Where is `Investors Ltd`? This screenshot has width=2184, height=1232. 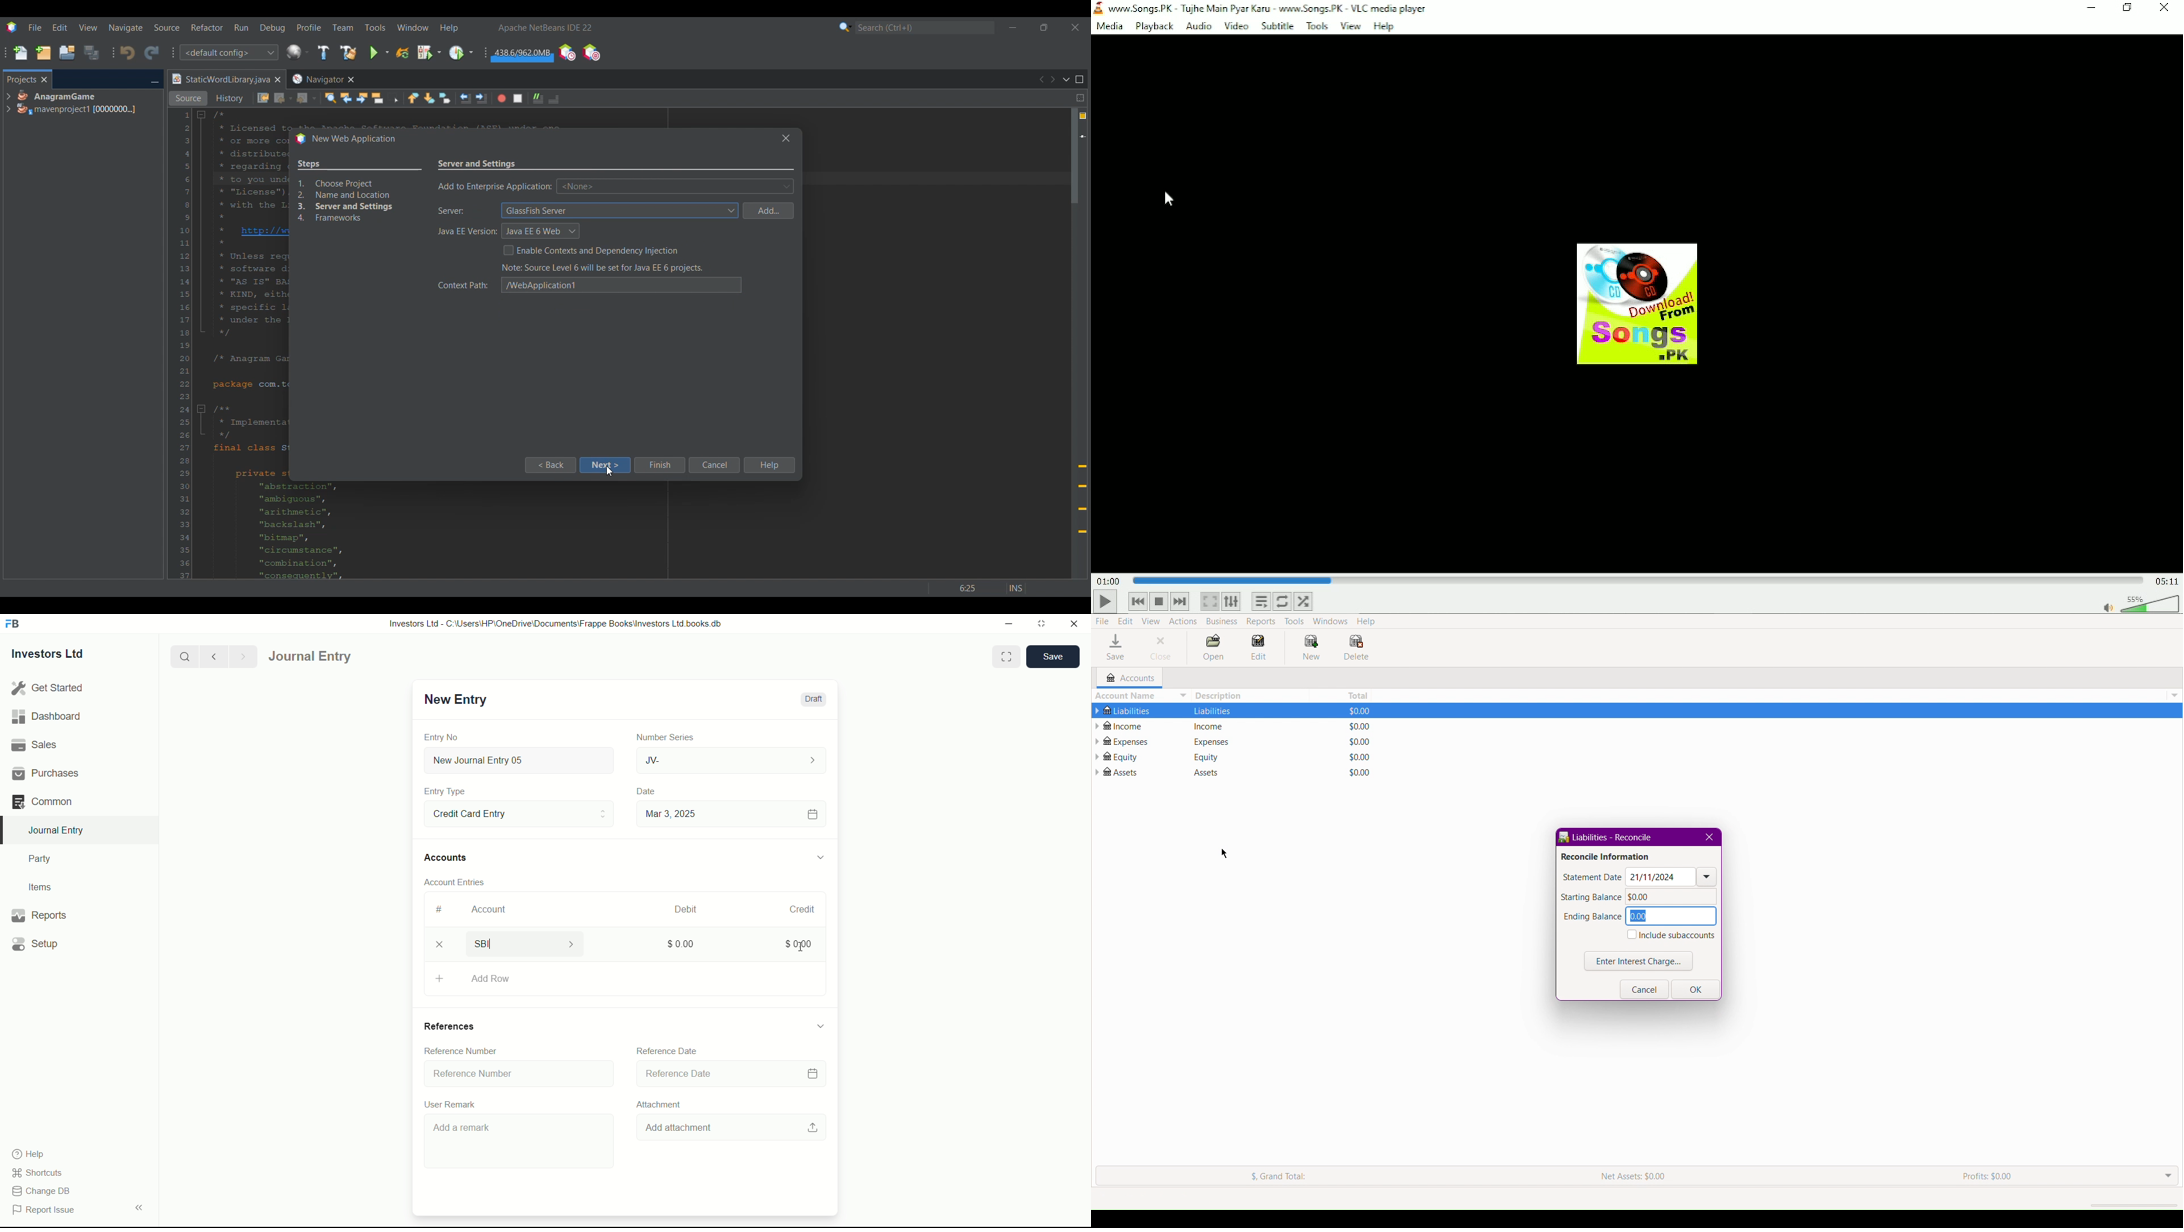
Investors Ltd is located at coordinates (58, 656).